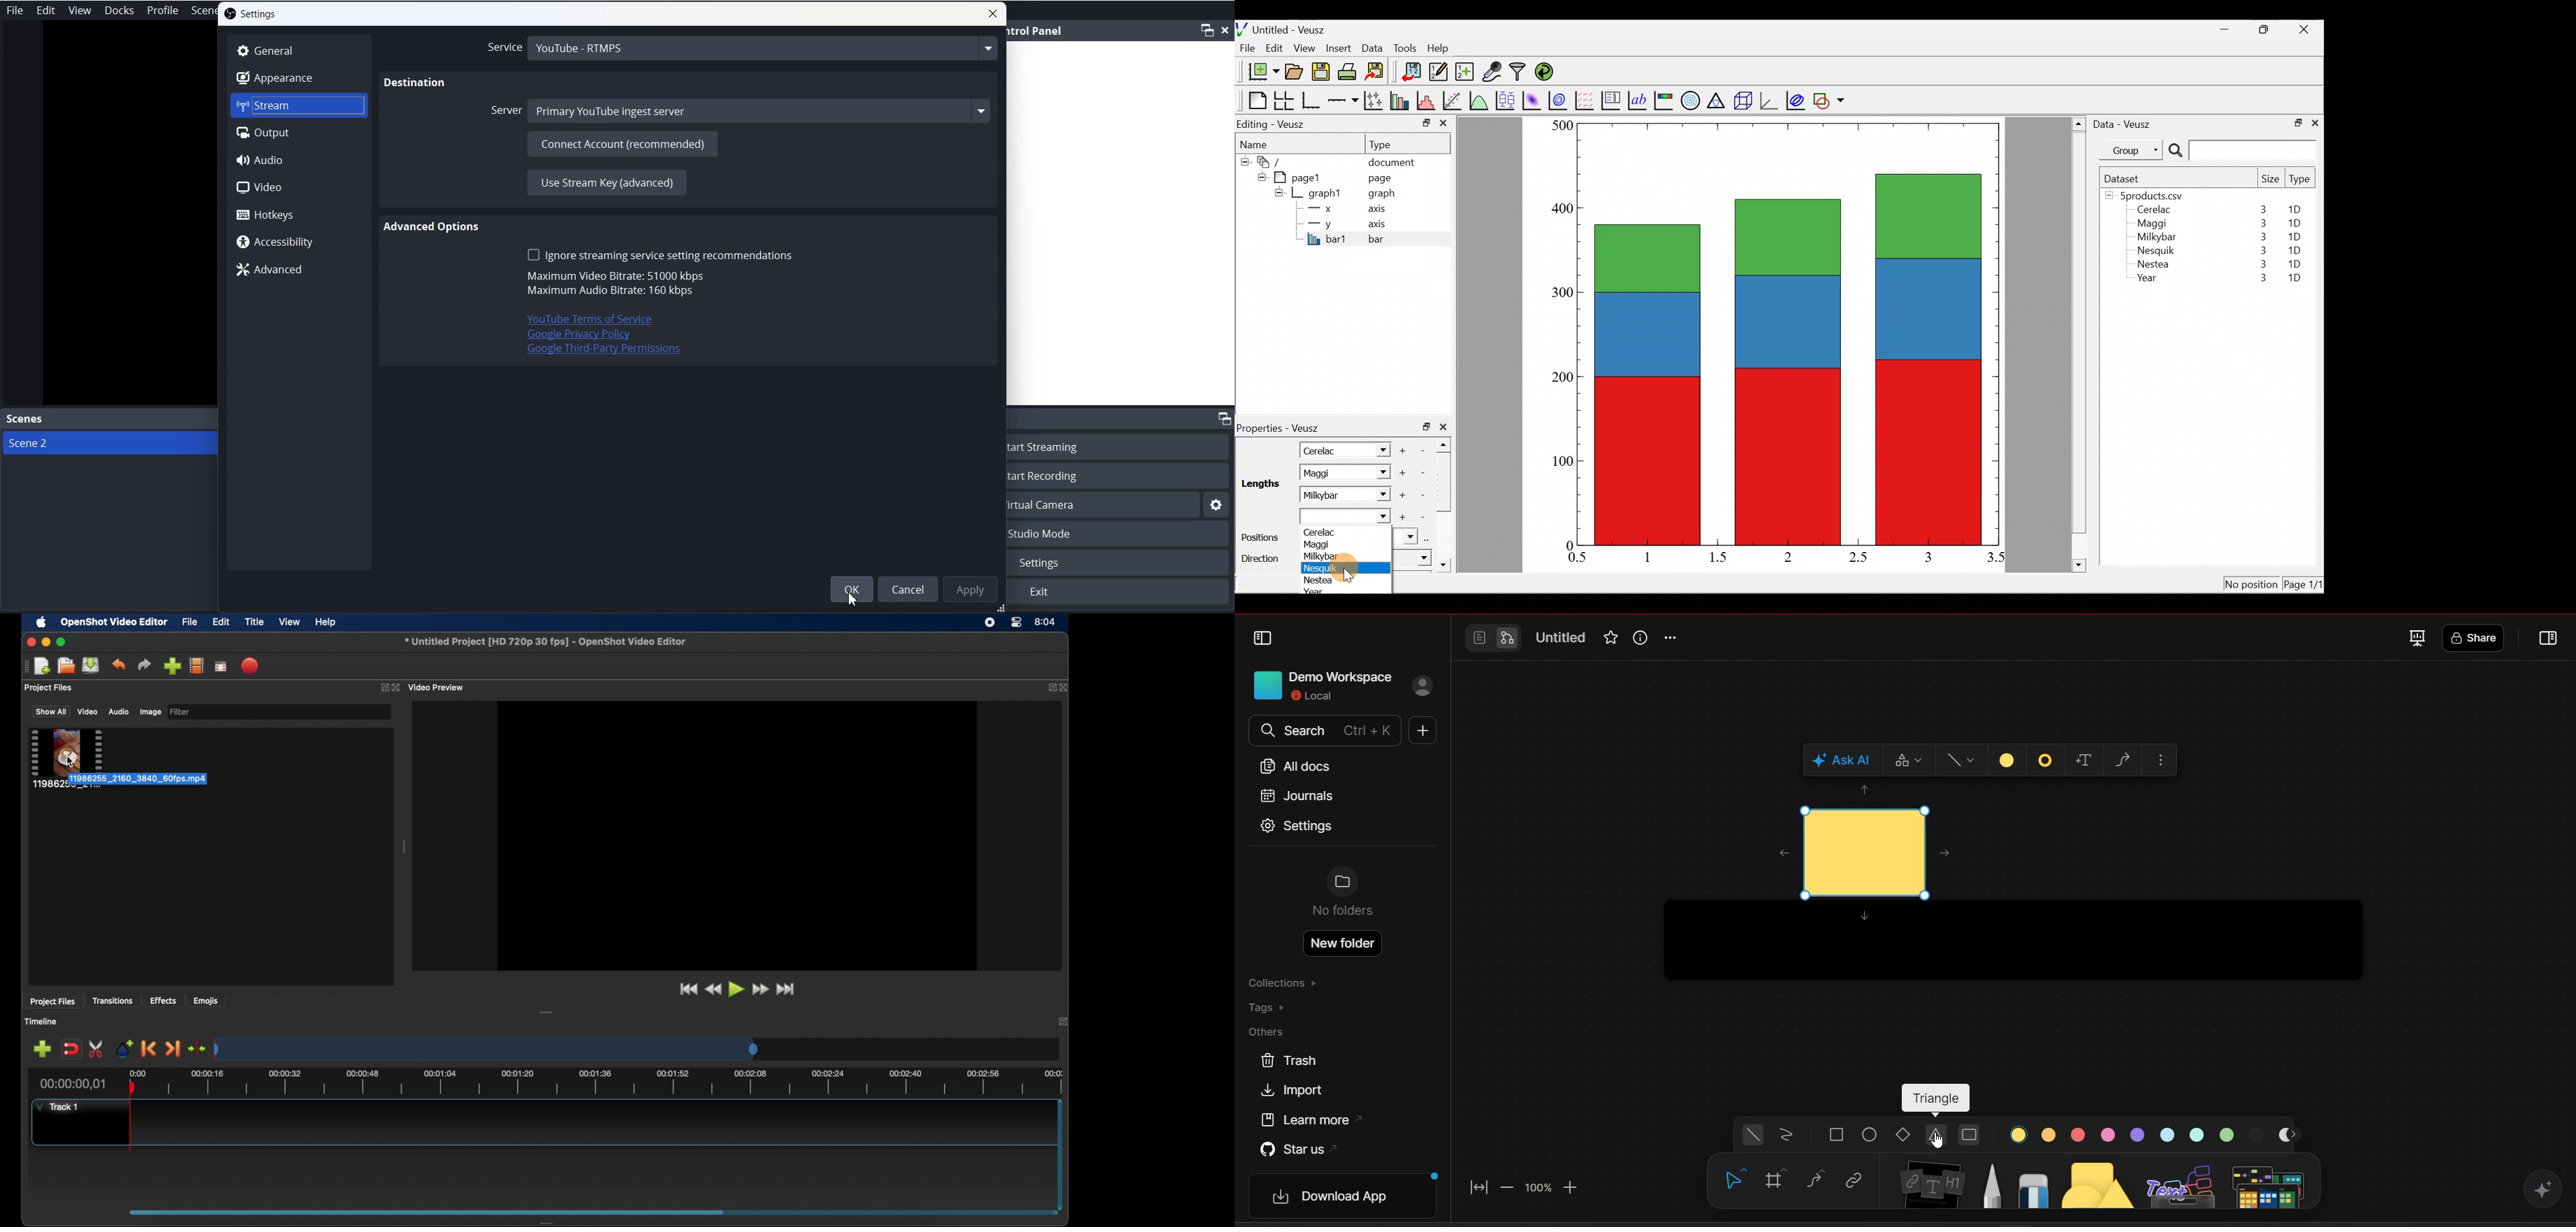 Image resolution: width=2576 pixels, height=1232 pixels. Describe the element at coordinates (163, 10) in the screenshot. I see `Profile` at that location.